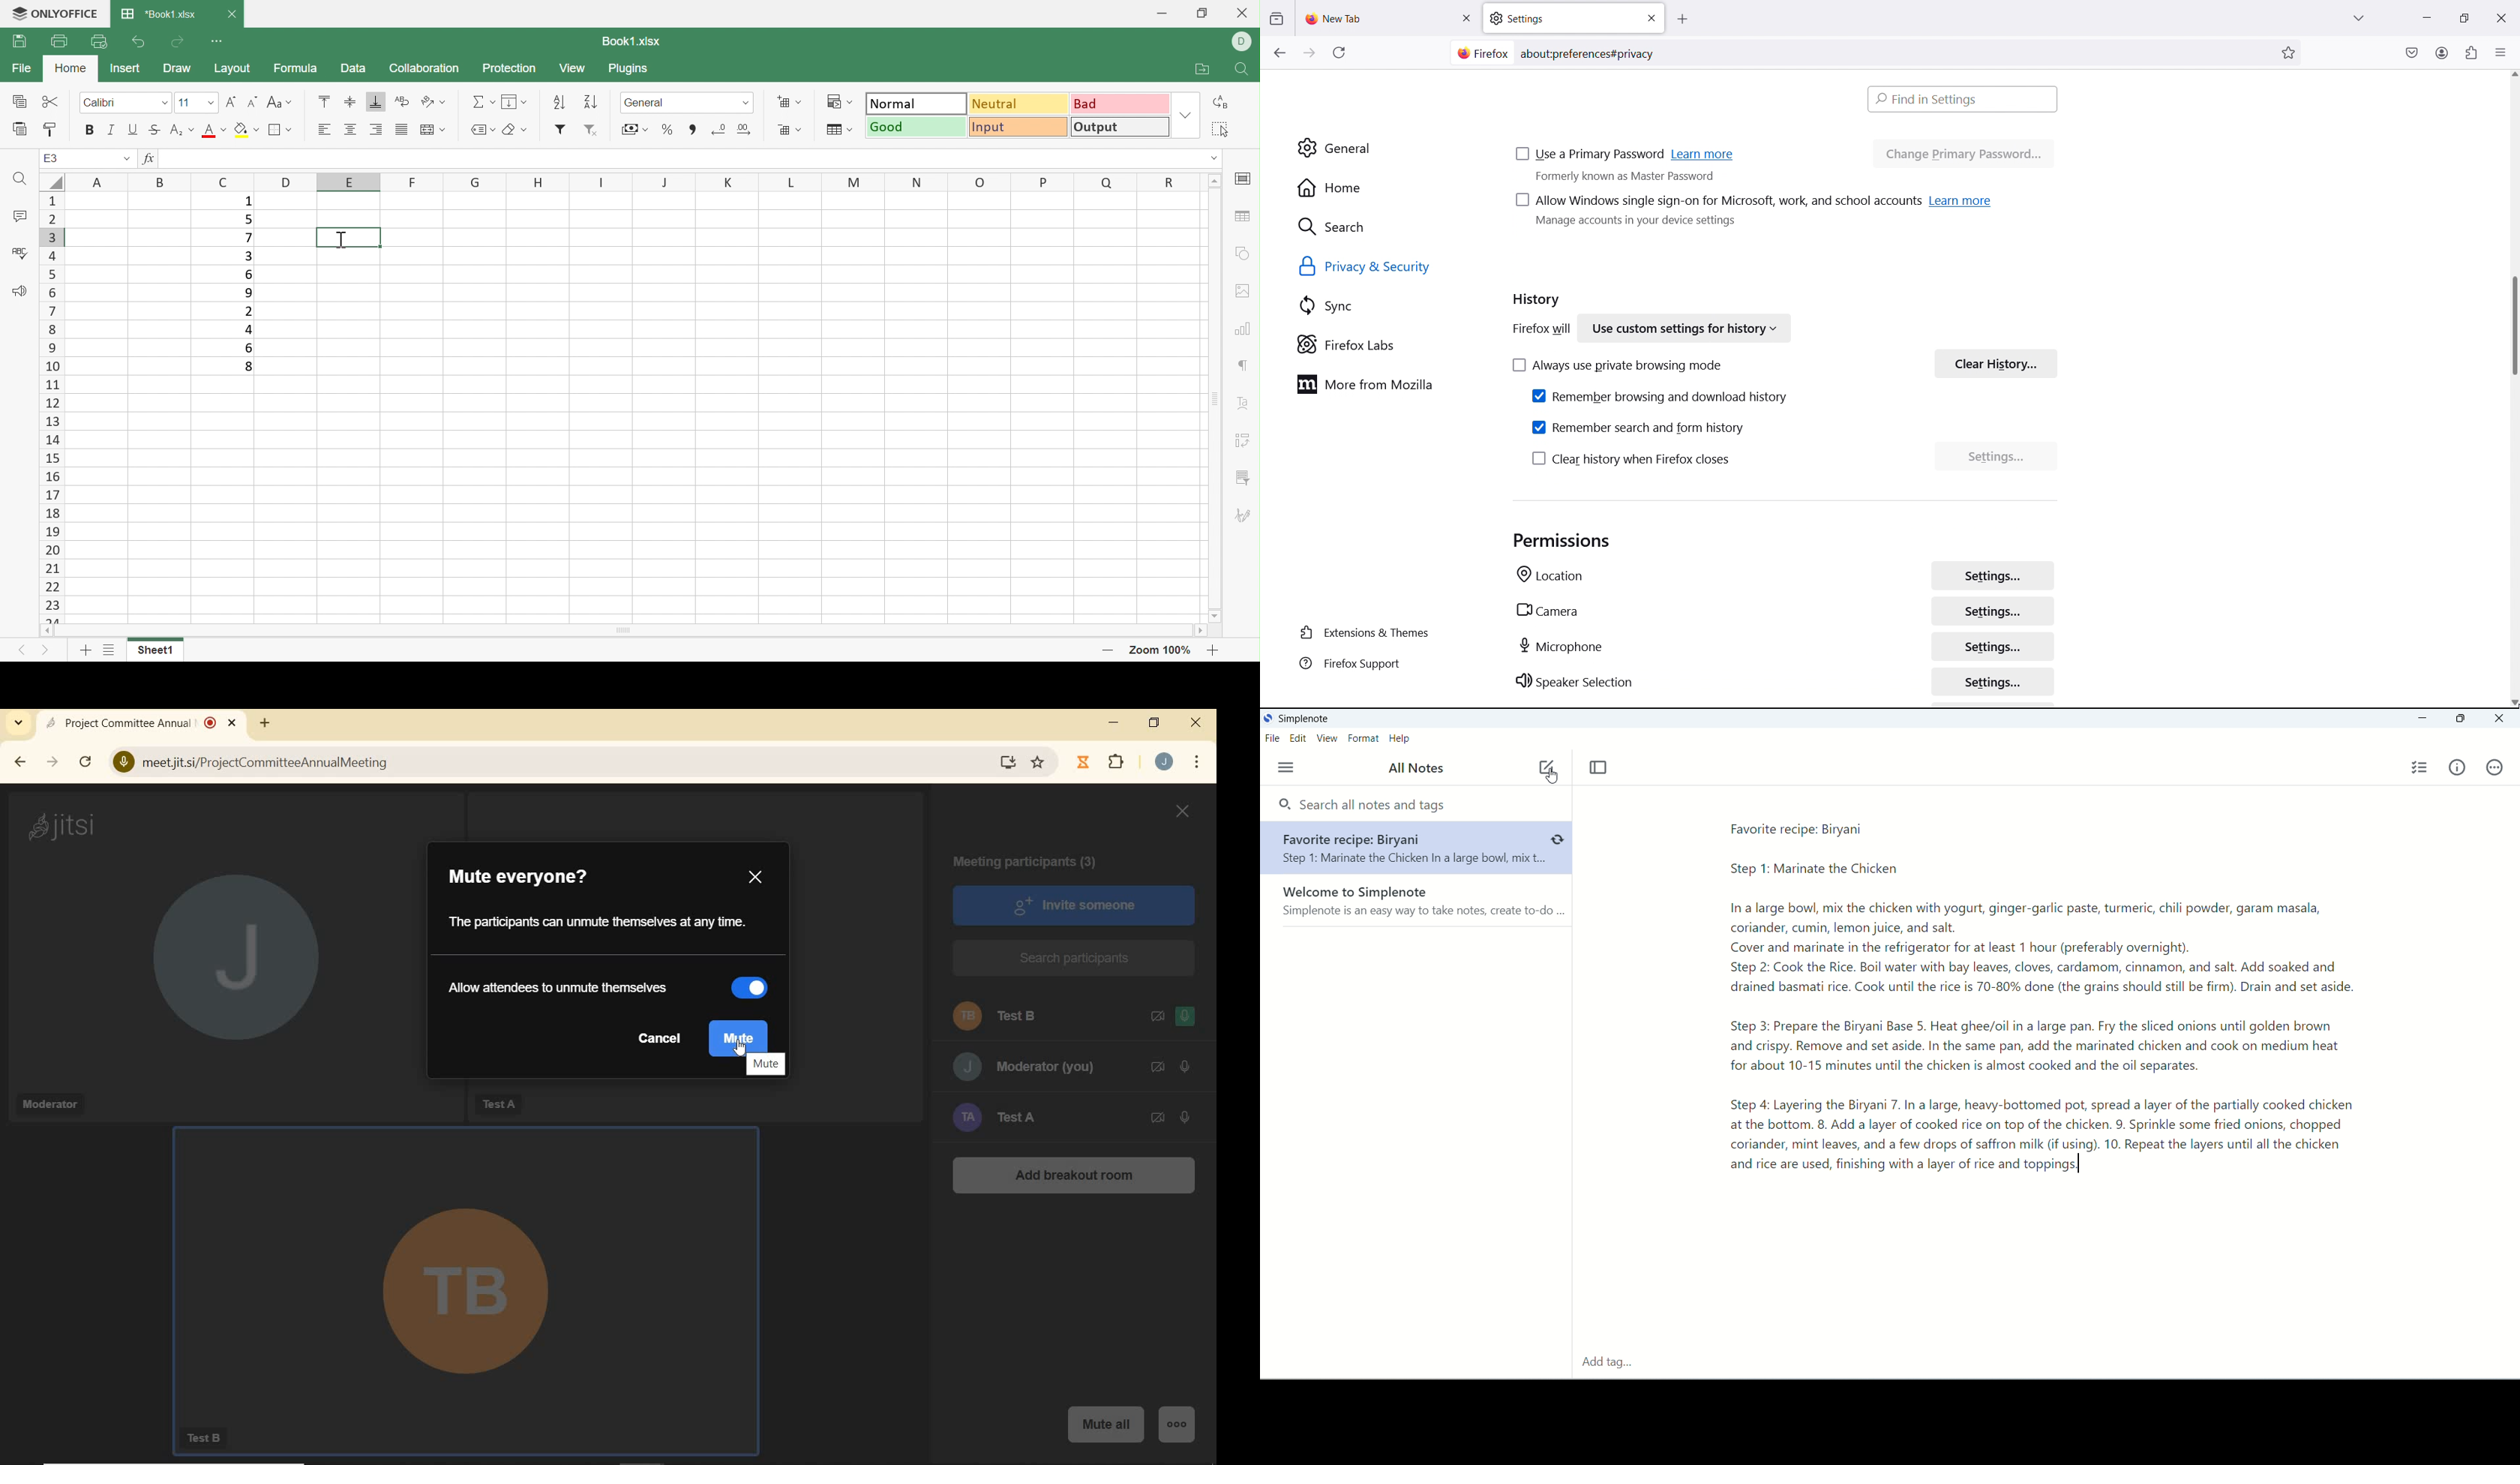  Describe the element at coordinates (1031, 863) in the screenshot. I see `MEETING PARTICIPANTS` at that location.